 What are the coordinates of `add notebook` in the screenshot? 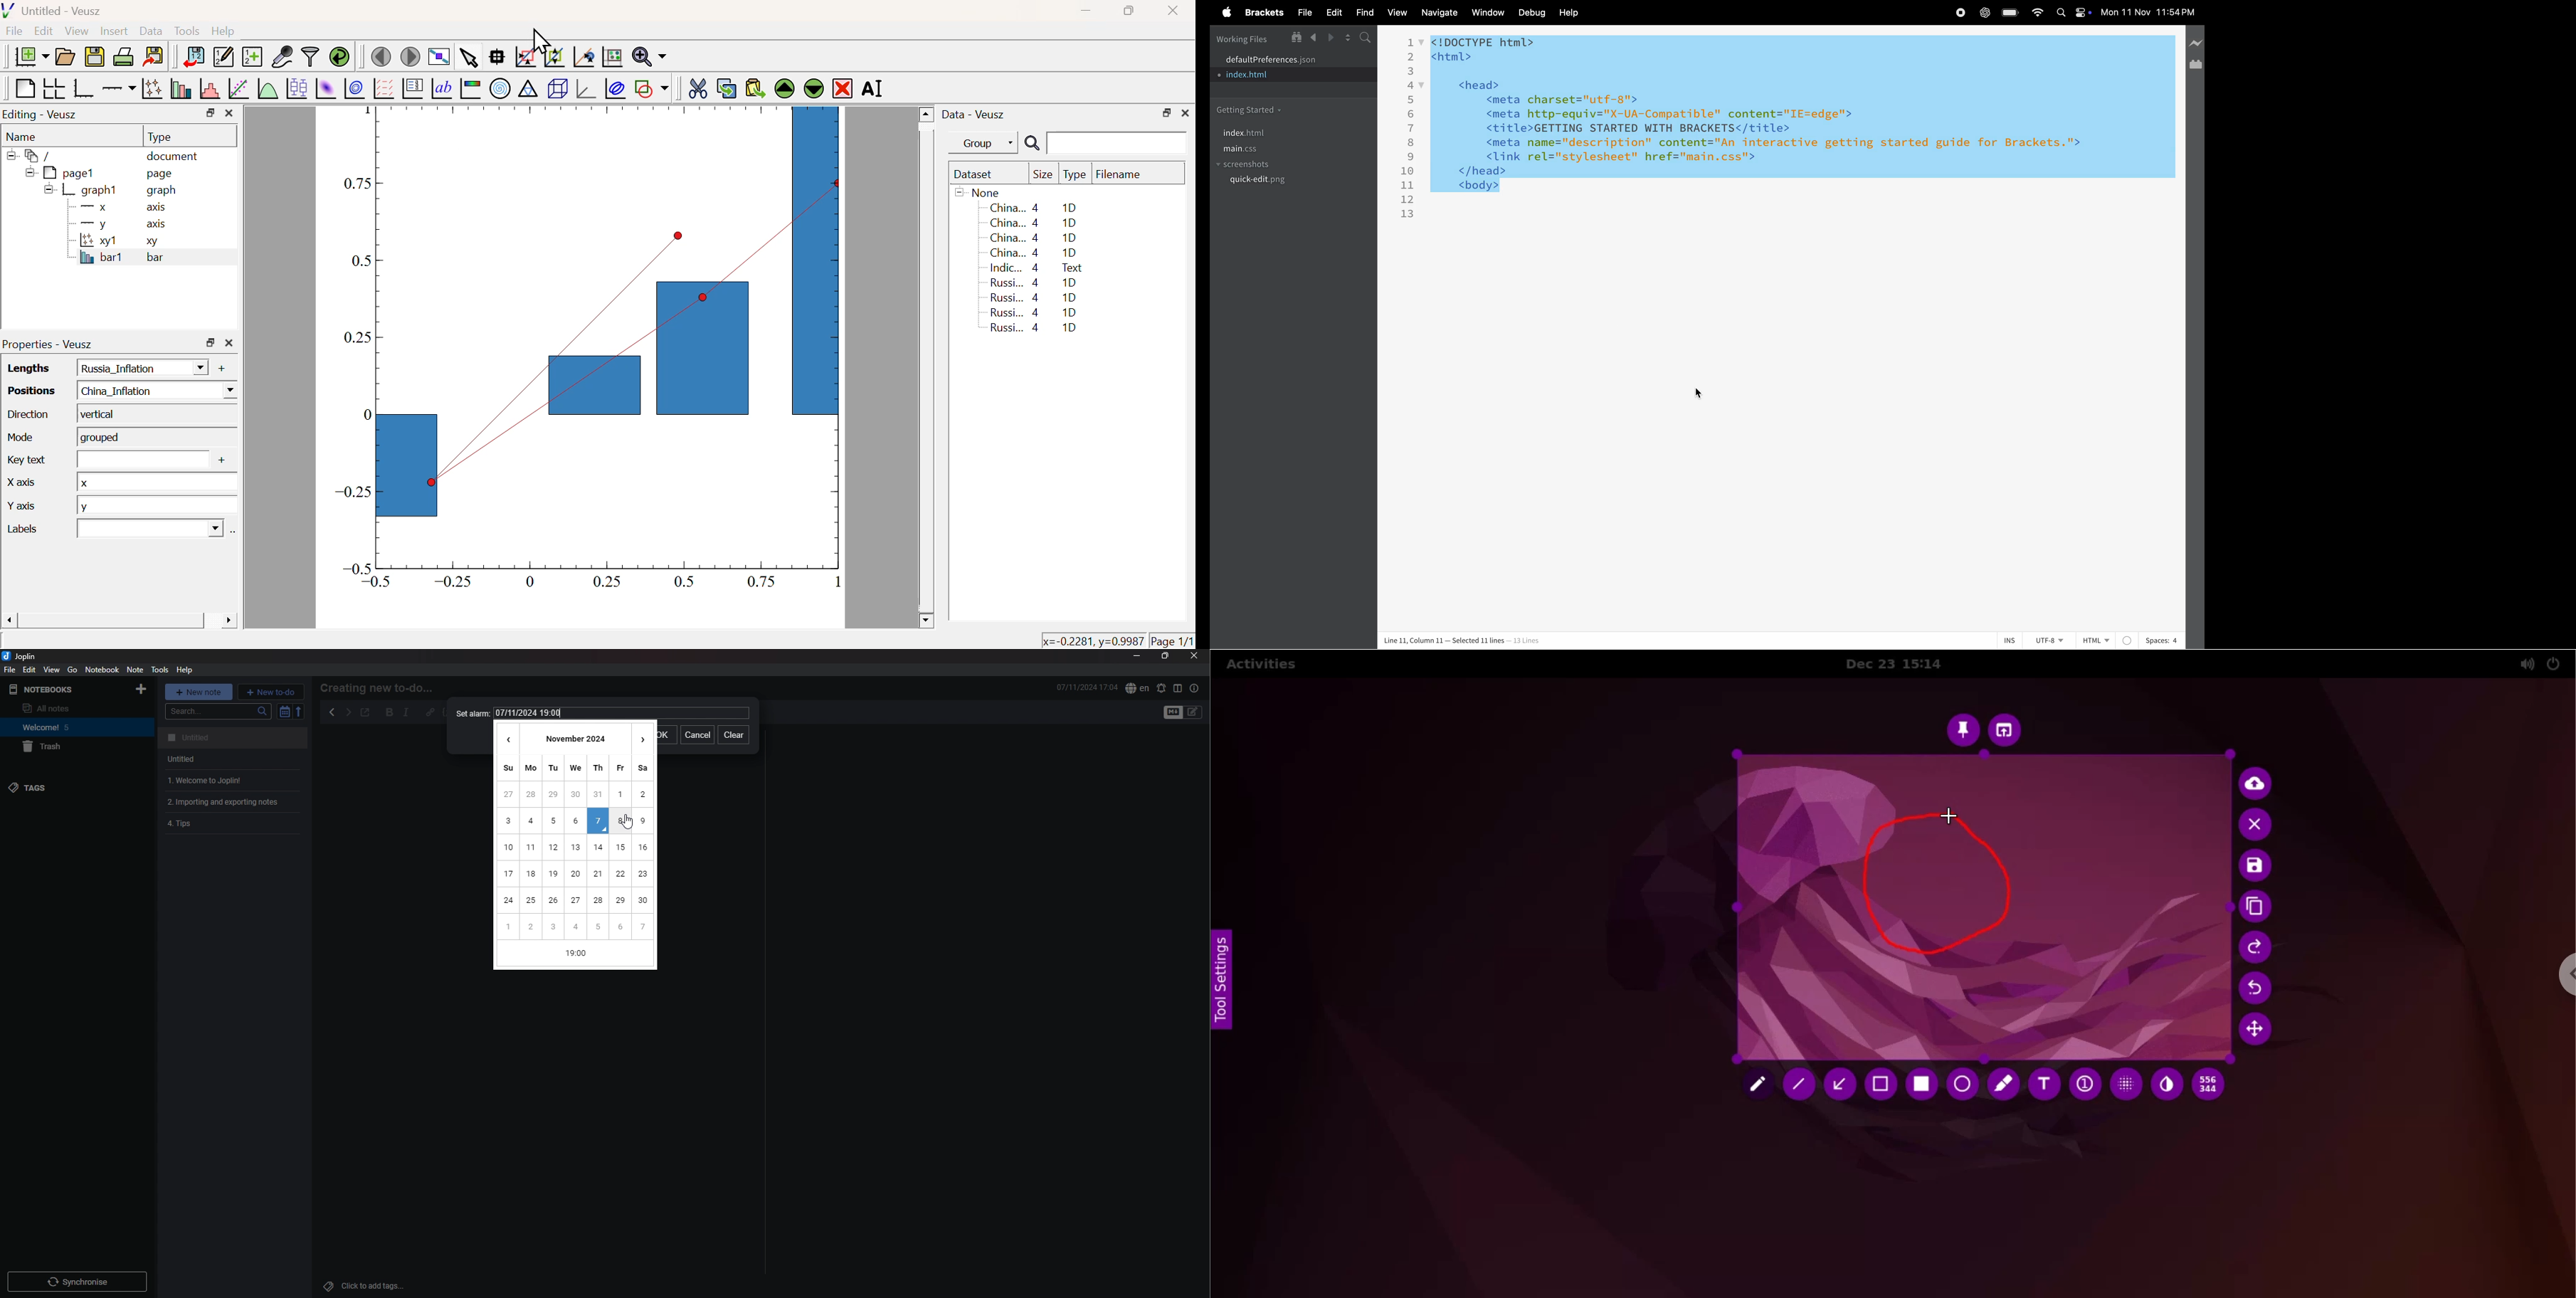 It's located at (142, 689).